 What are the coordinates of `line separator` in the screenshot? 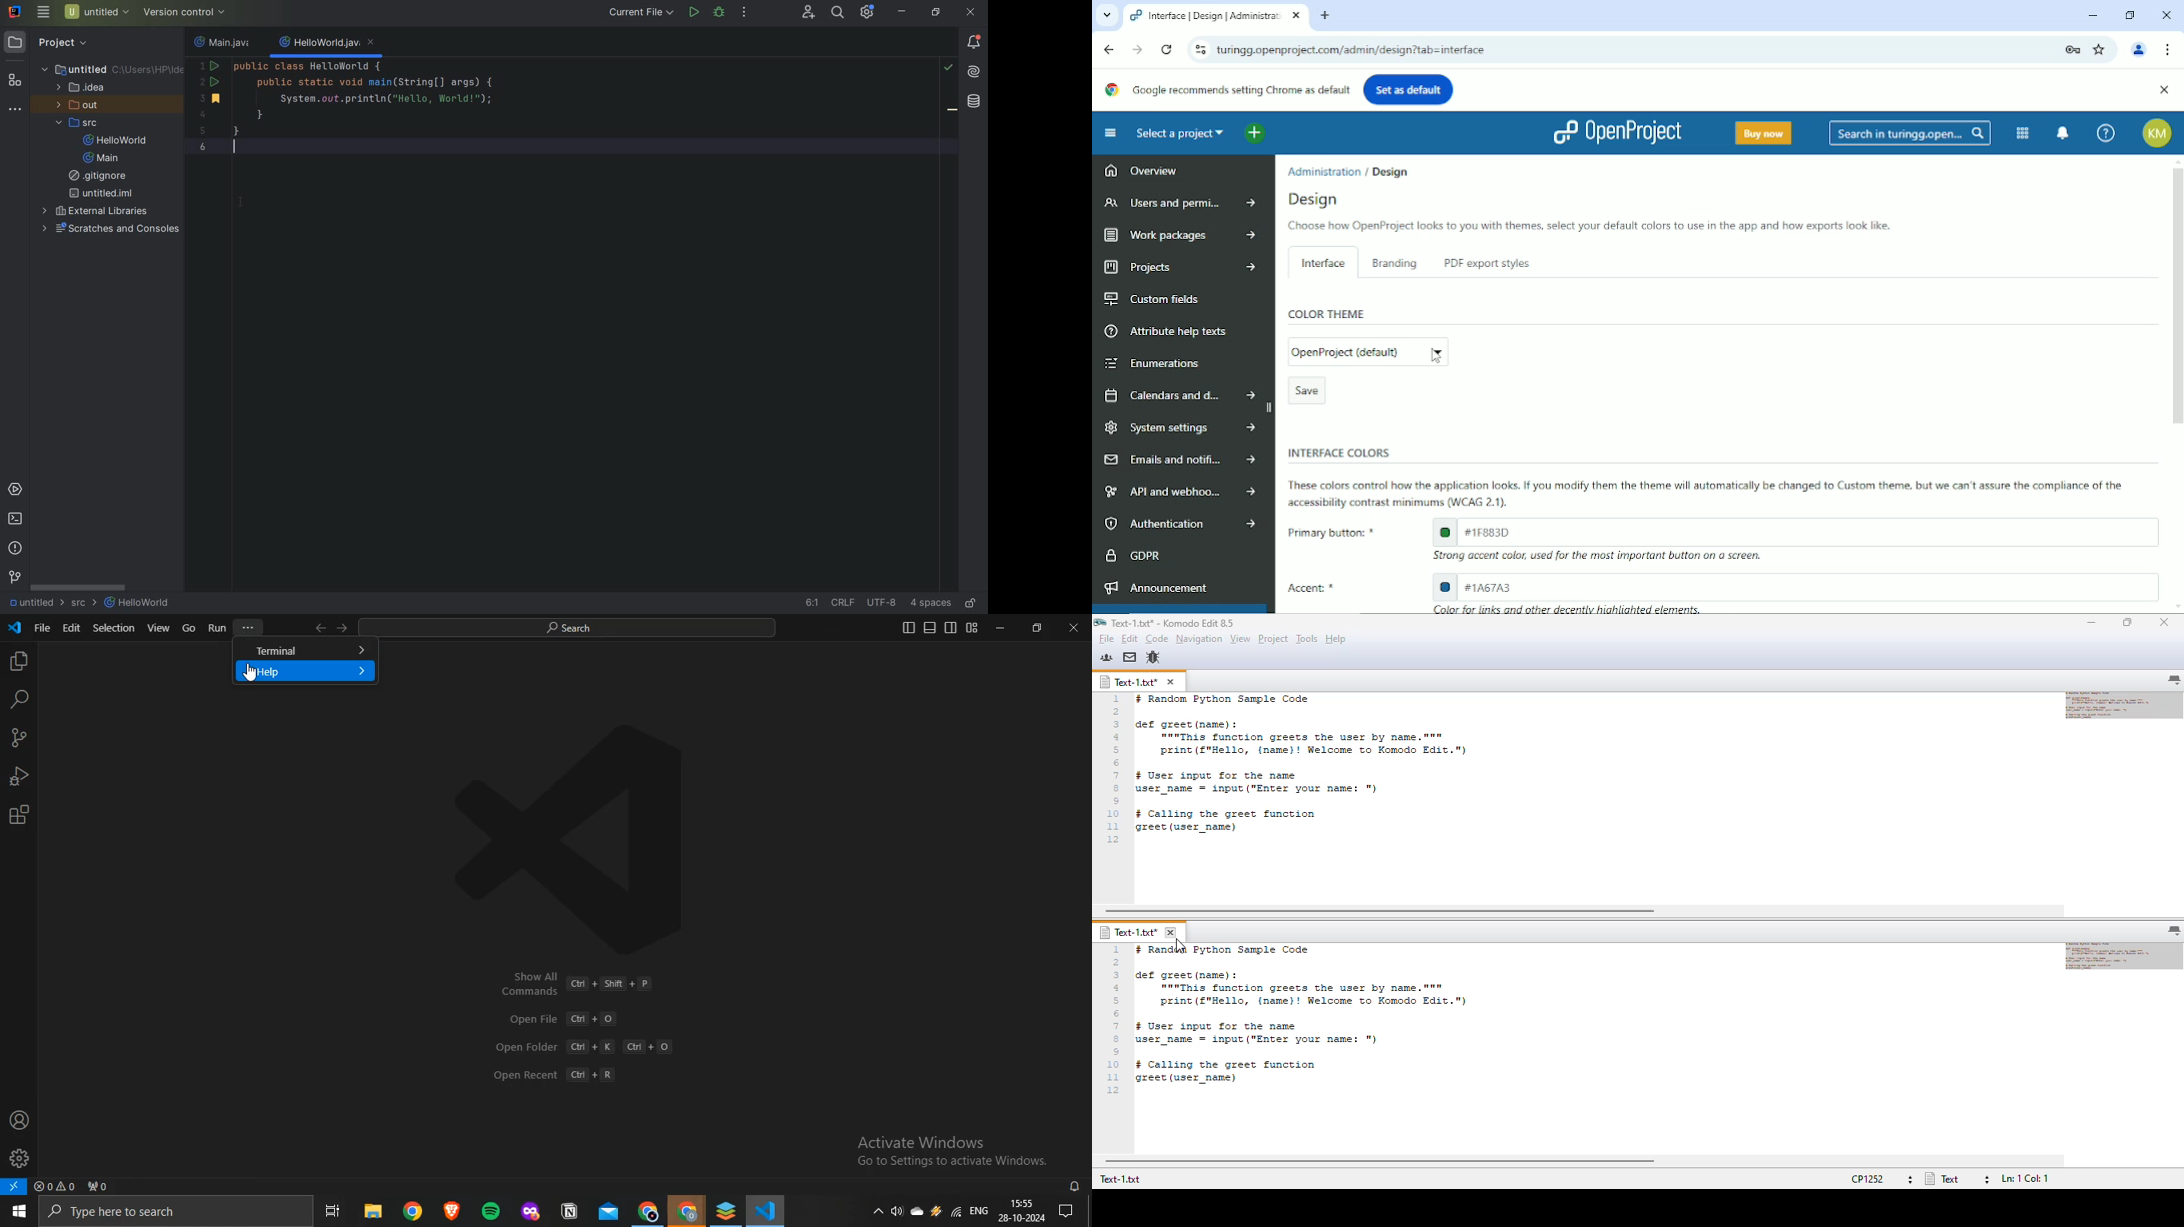 It's located at (842, 604).